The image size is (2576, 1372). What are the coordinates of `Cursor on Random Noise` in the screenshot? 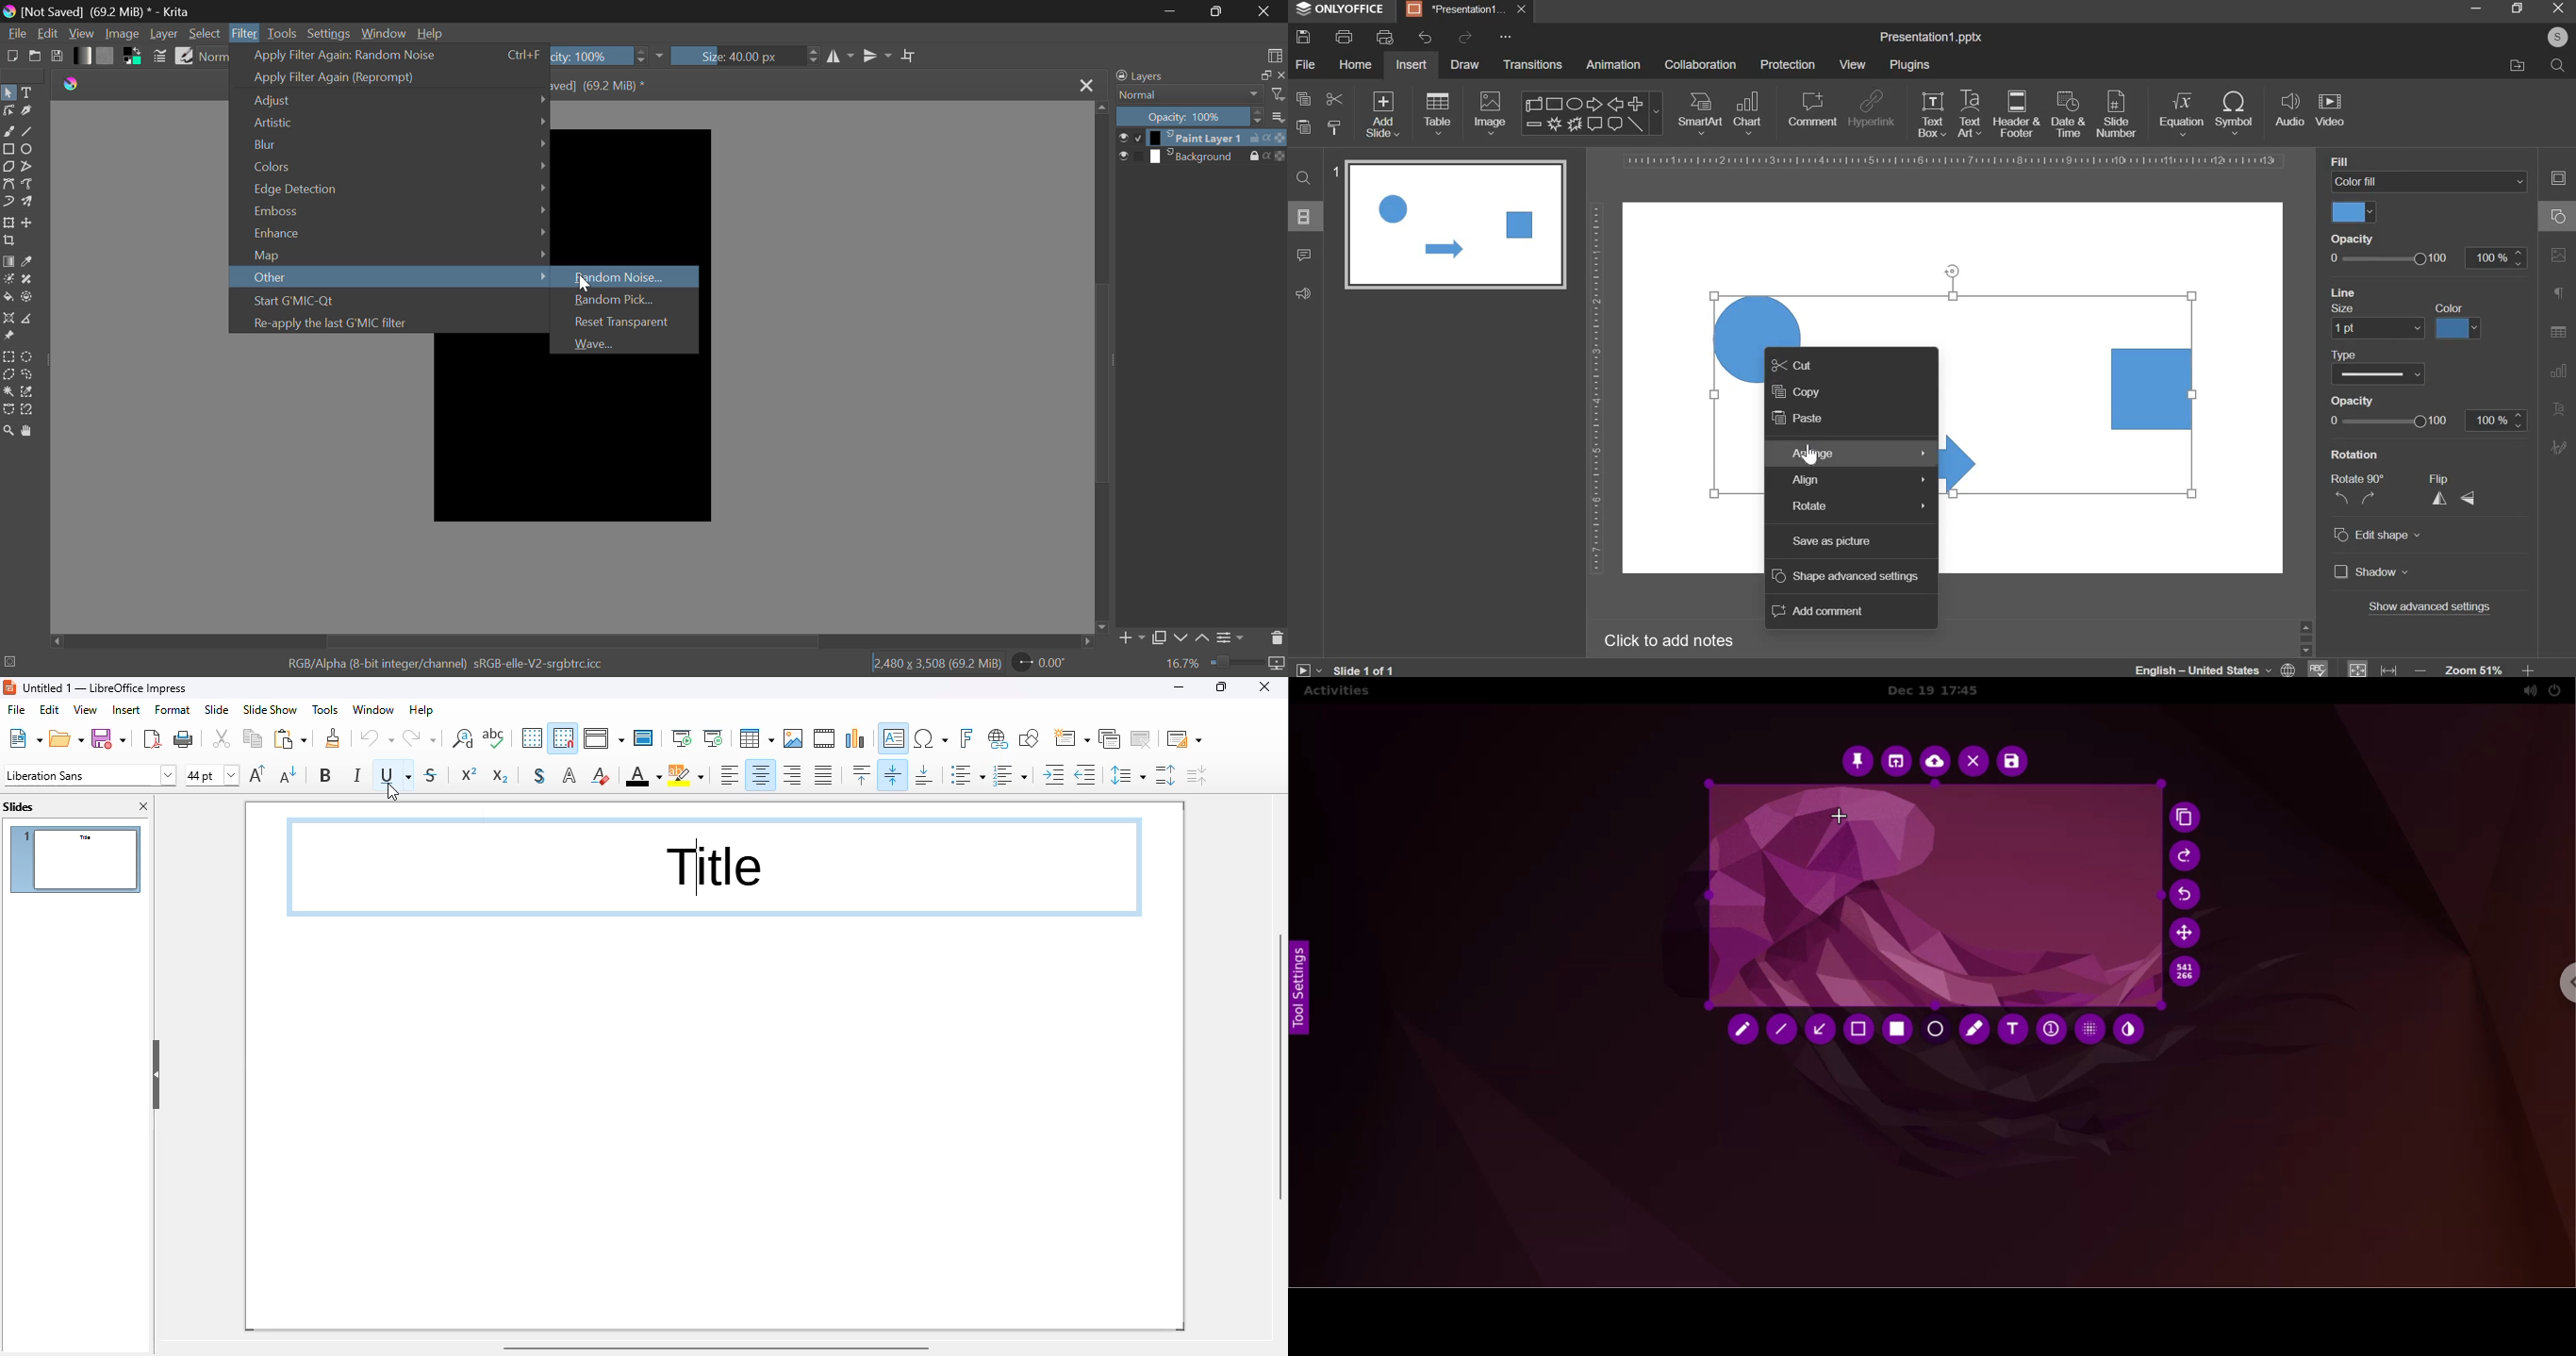 It's located at (580, 279).